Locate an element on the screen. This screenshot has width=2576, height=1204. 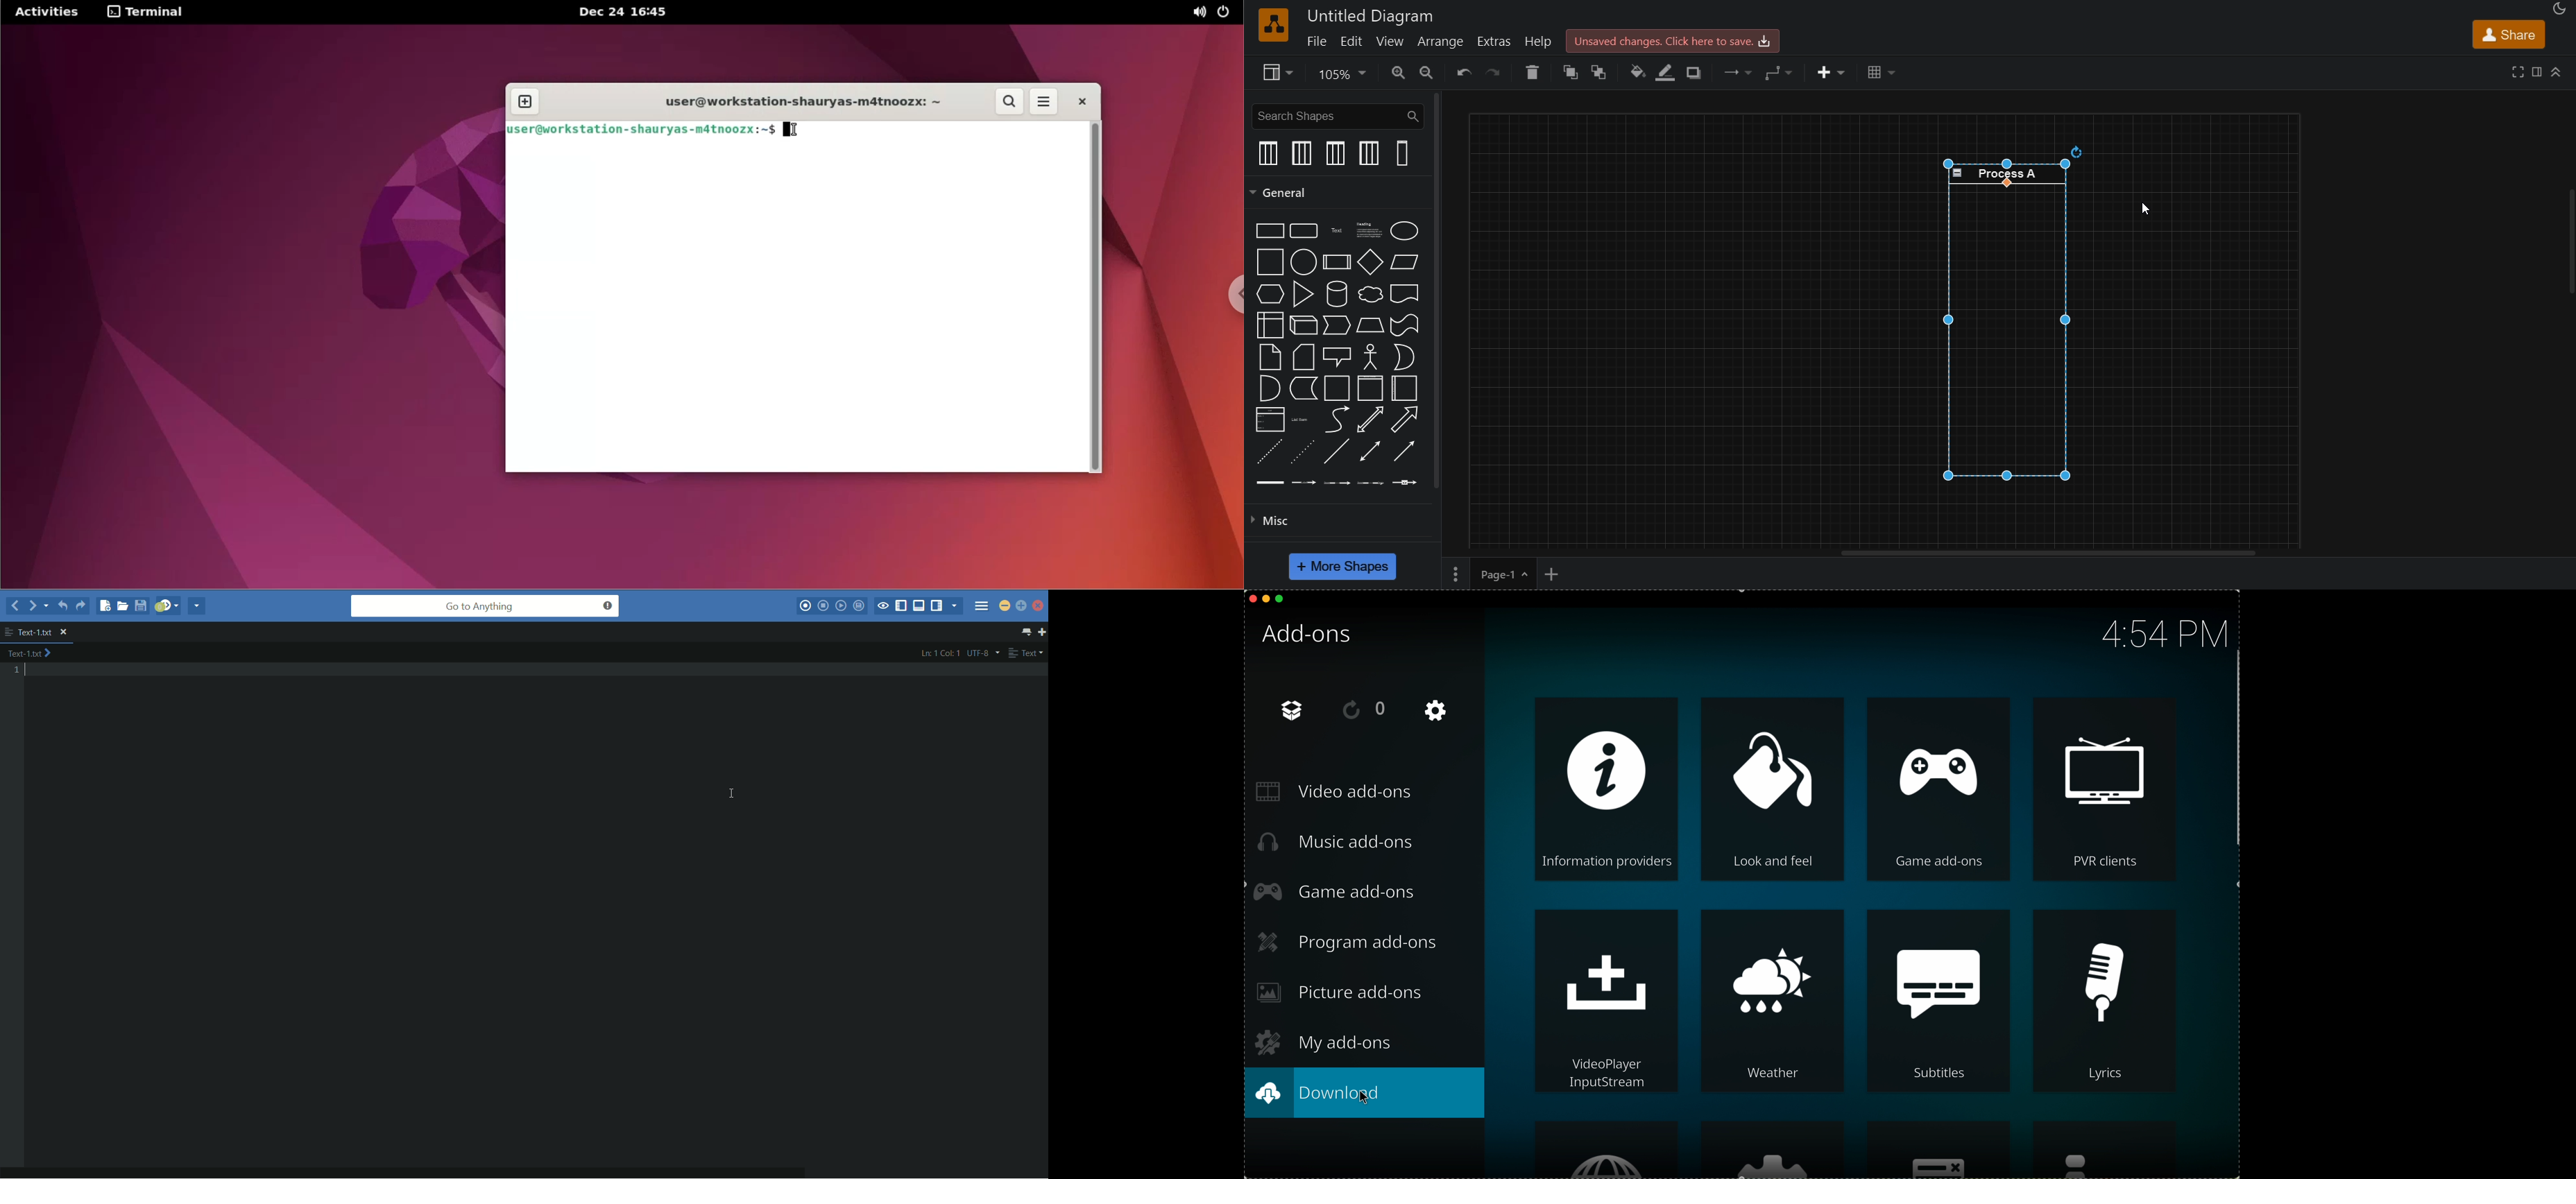
collapase/expand  is located at coordinates (2558, 69).